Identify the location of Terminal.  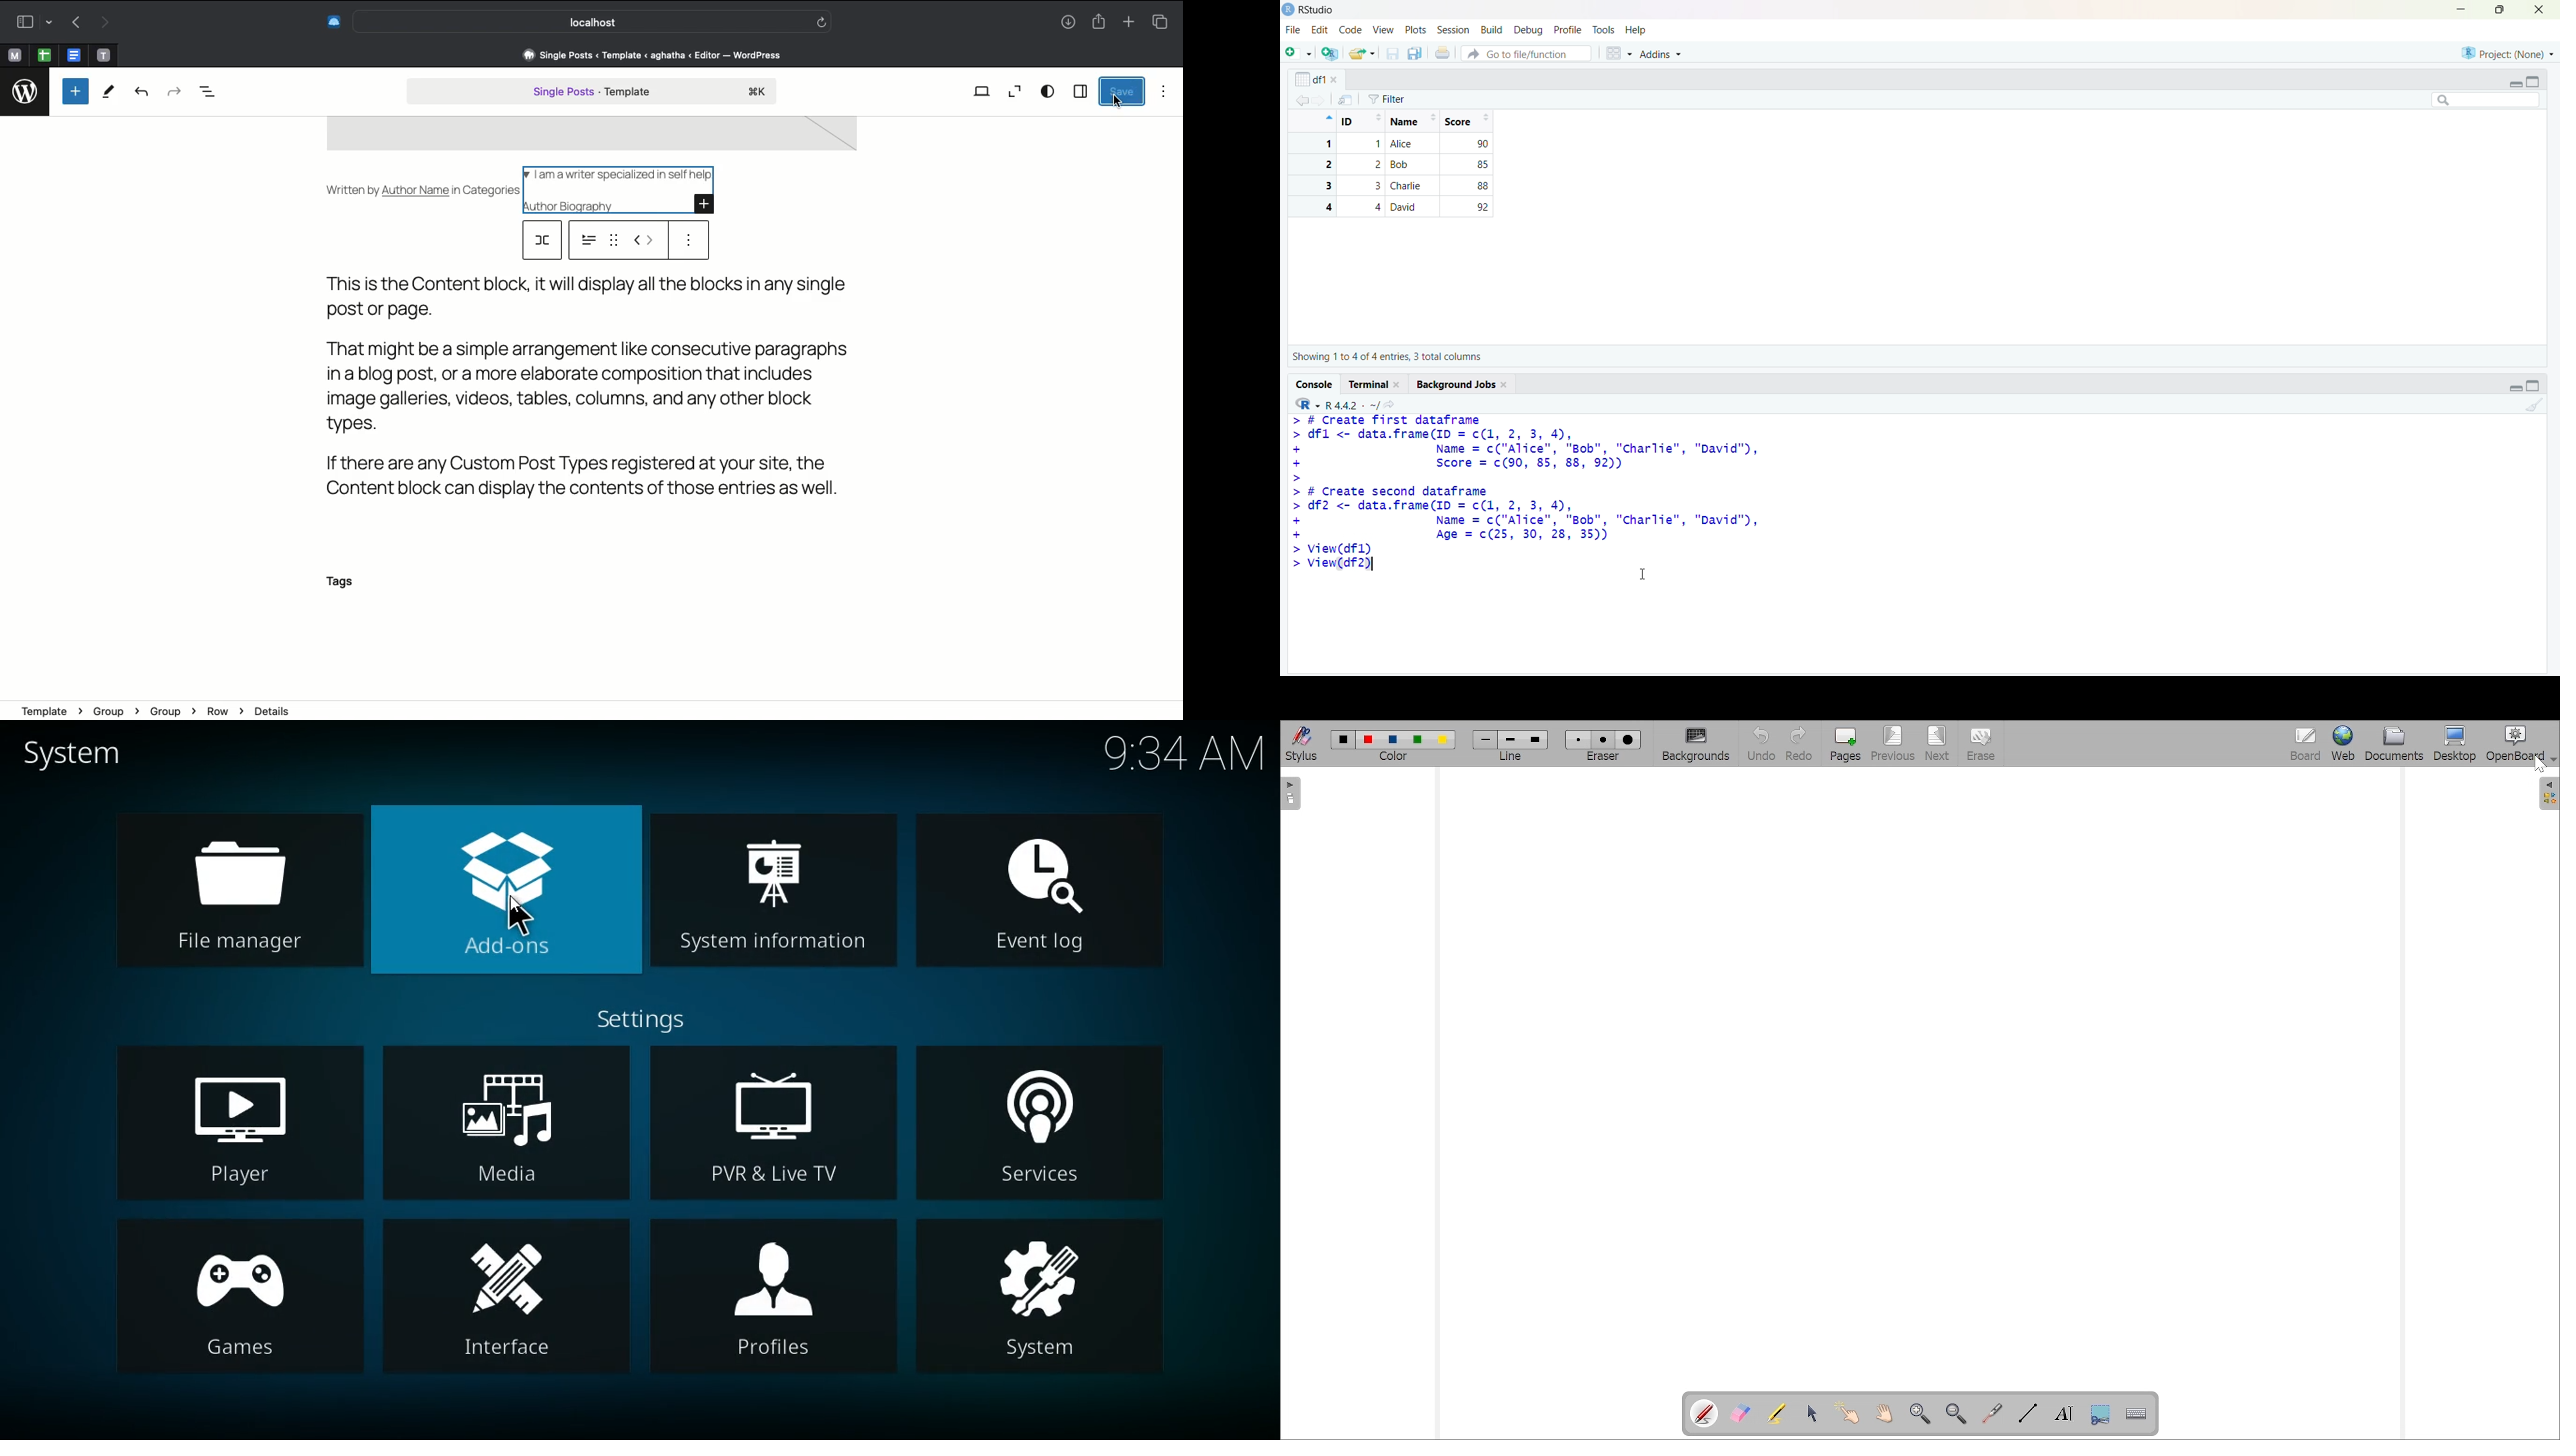
(1369, 384).